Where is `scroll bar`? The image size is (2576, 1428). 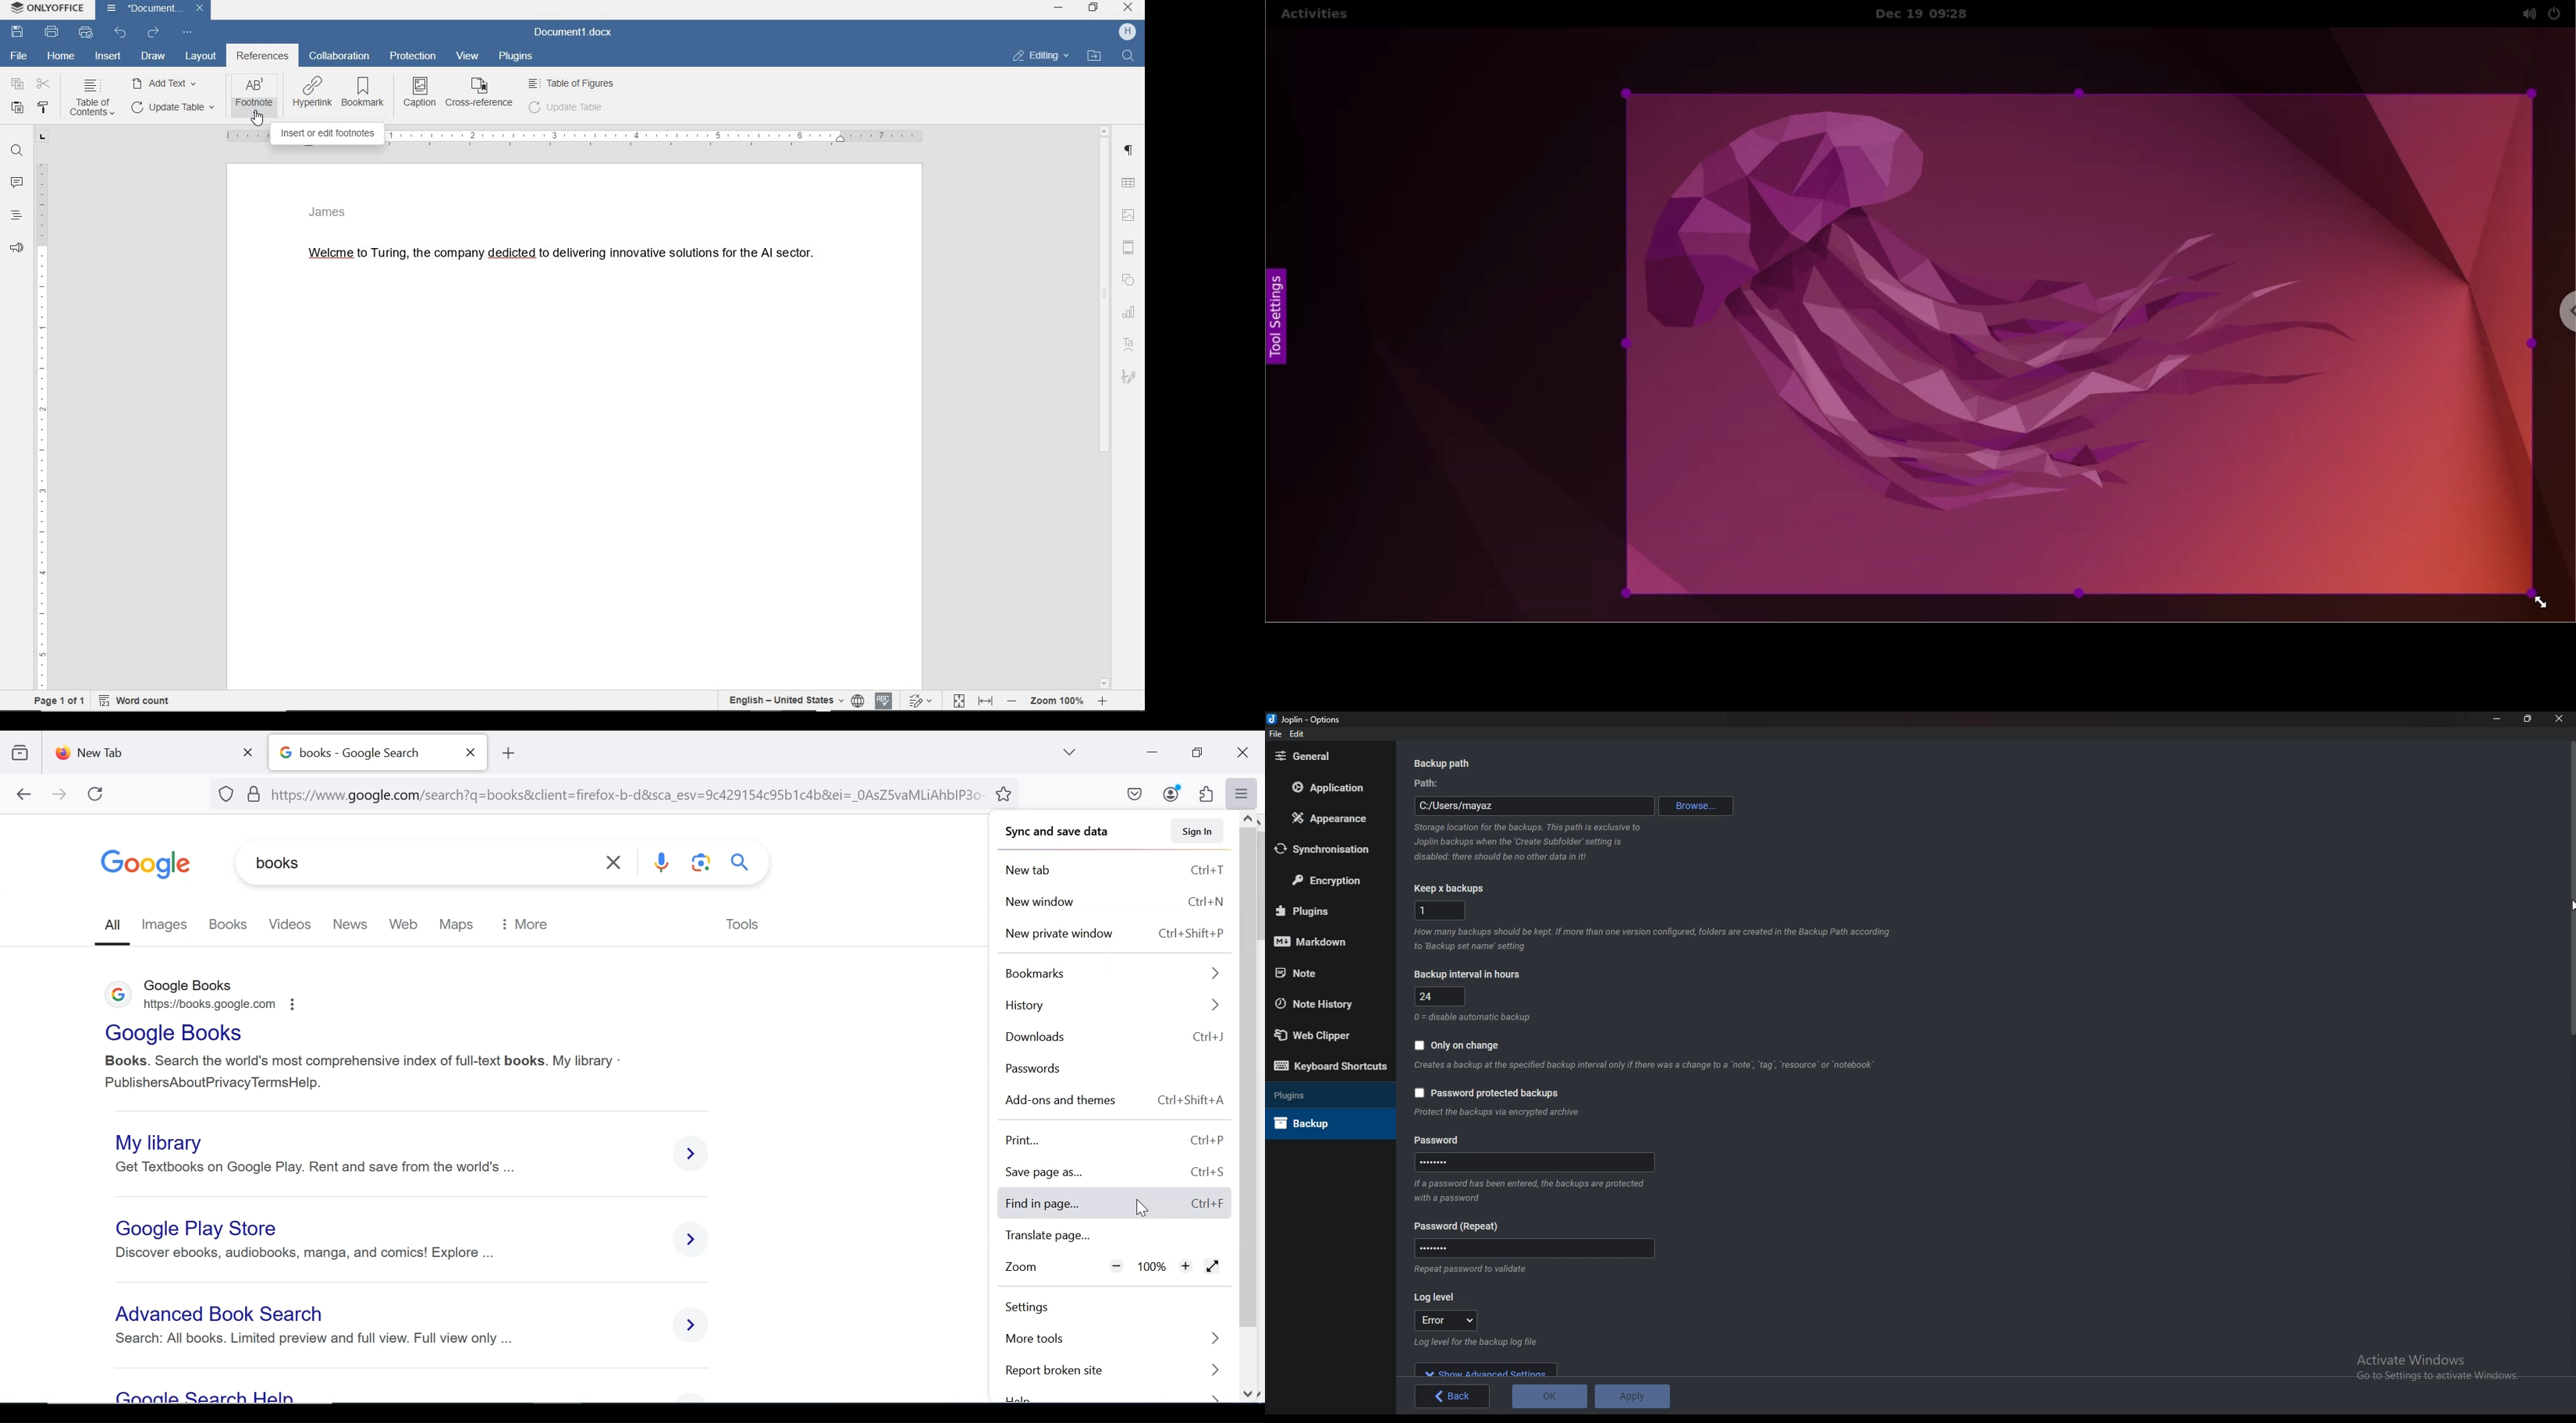
scroll bar is located at coordinates (1251, 1109).